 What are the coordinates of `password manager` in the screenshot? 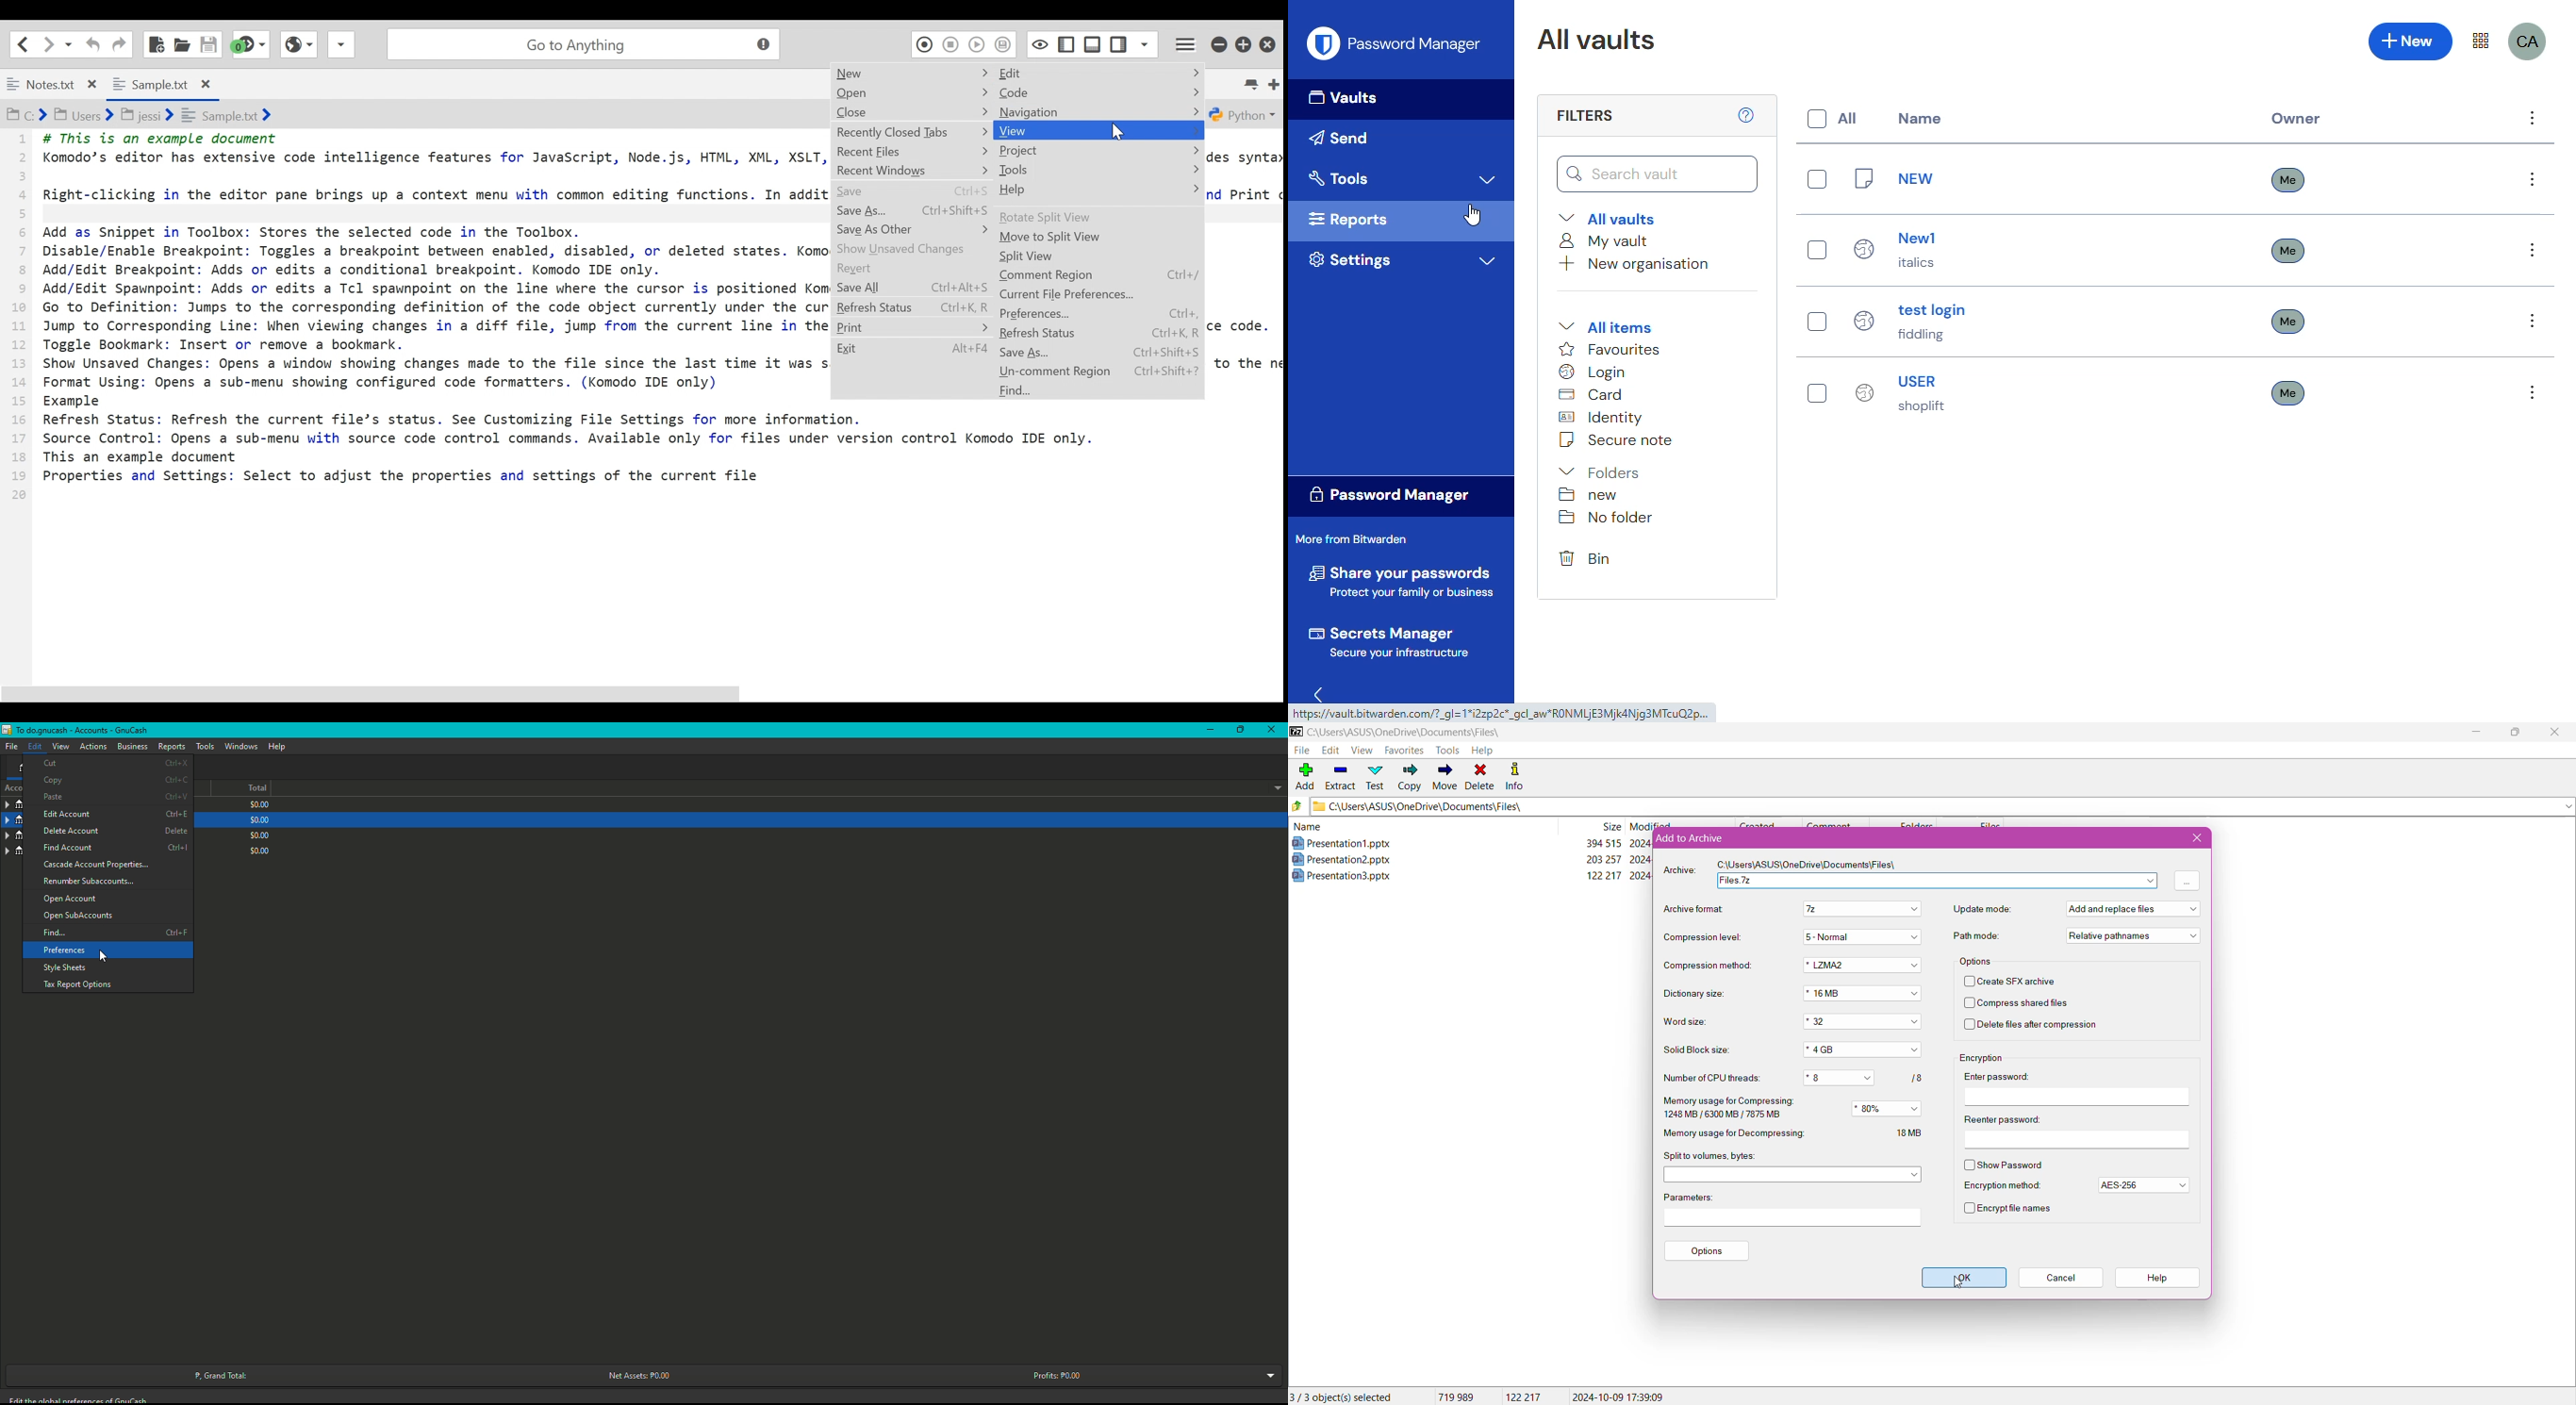 It's located at (1387, 495).